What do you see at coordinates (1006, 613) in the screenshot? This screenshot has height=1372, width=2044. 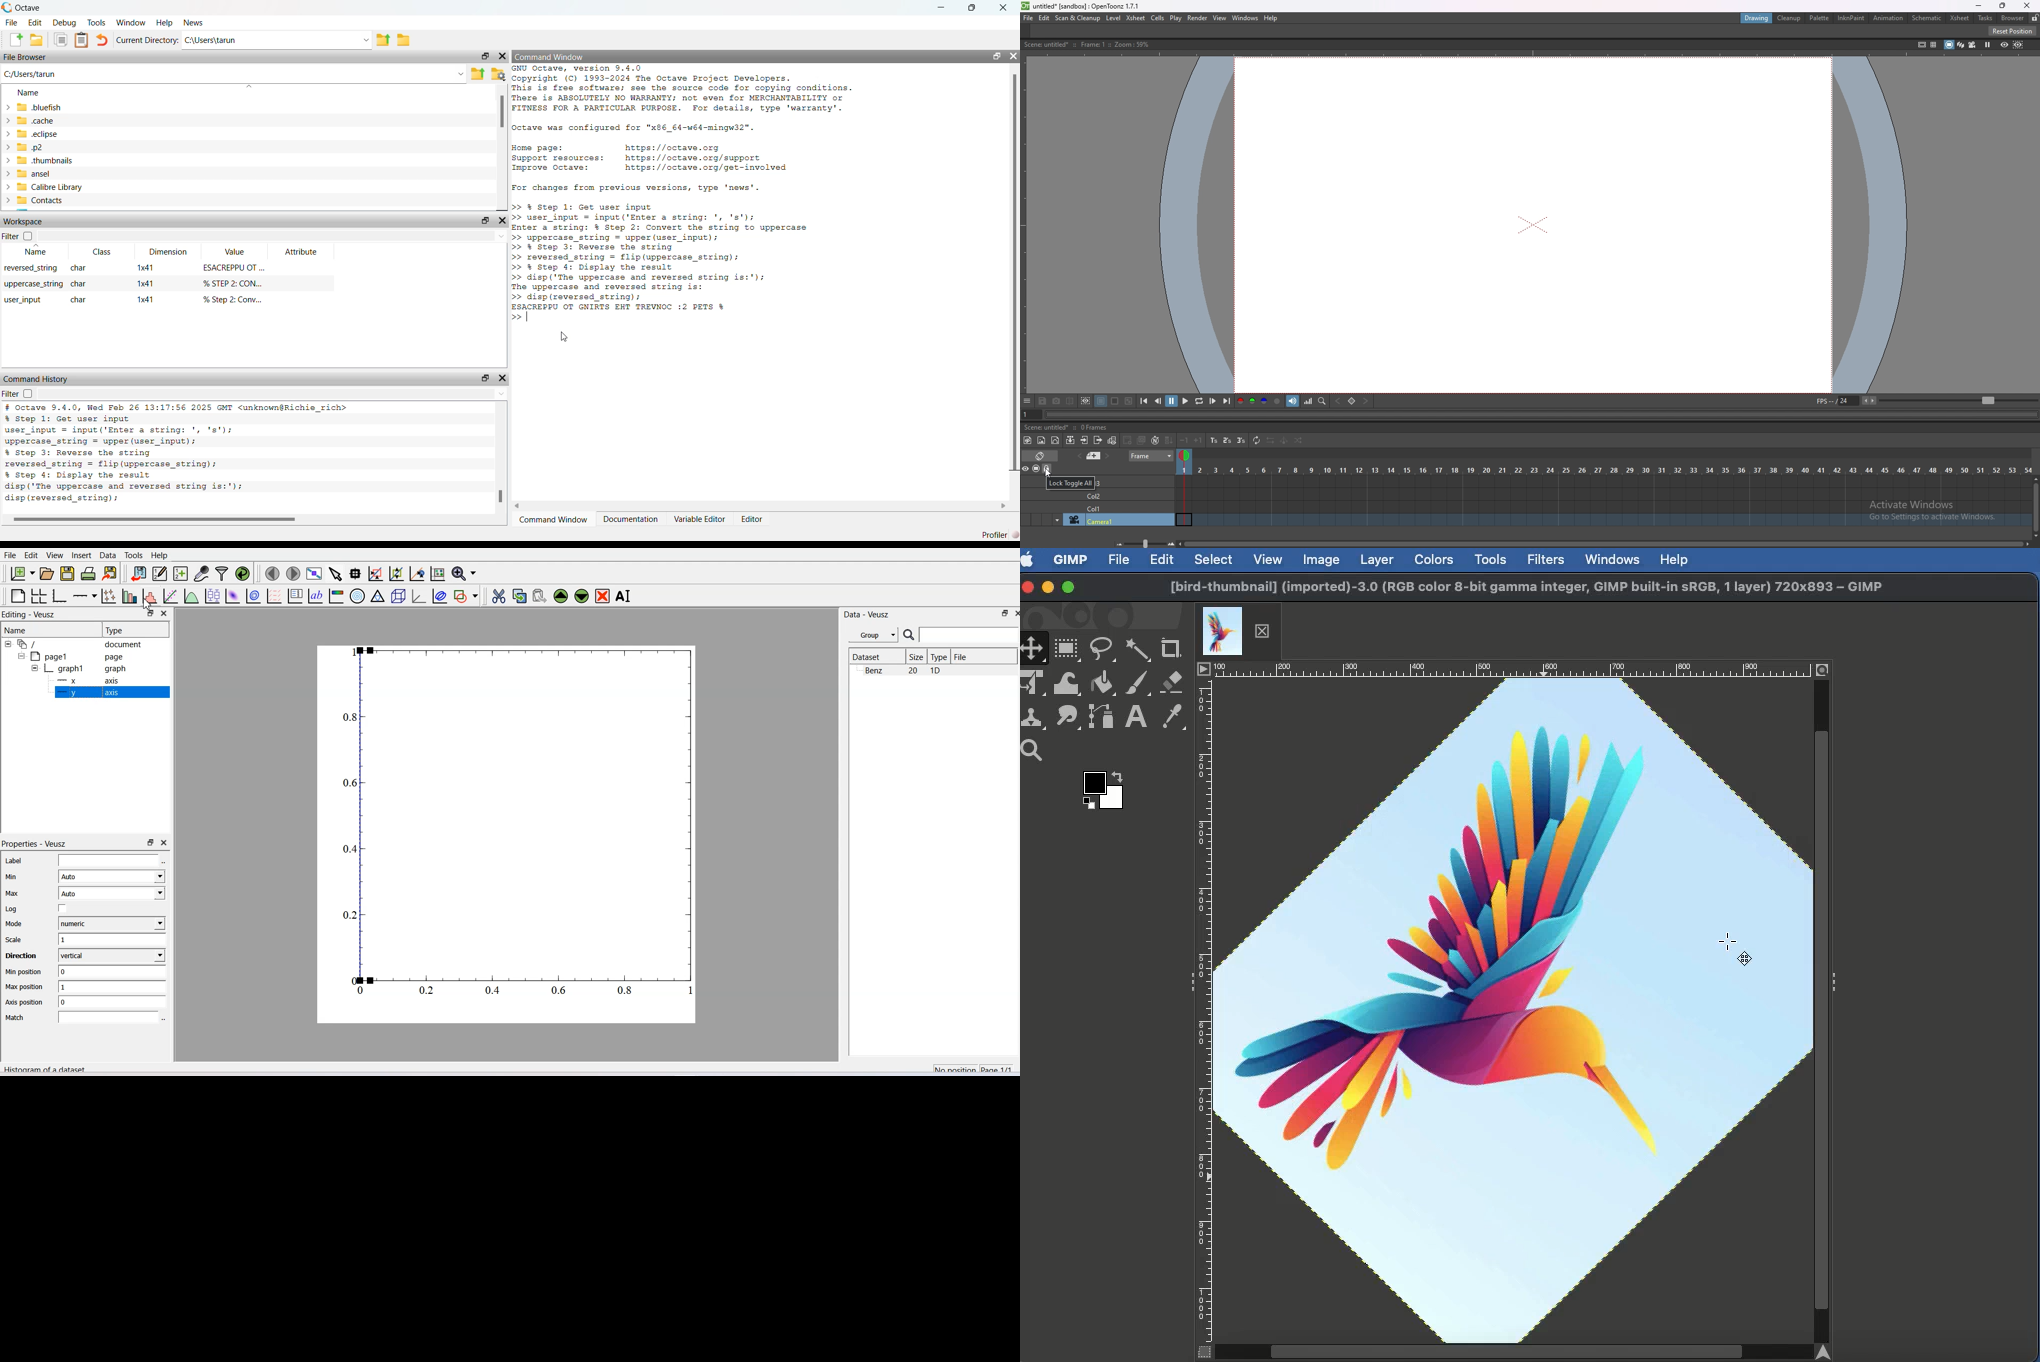 I see `Maximize` at bounding box center [1006, 613].